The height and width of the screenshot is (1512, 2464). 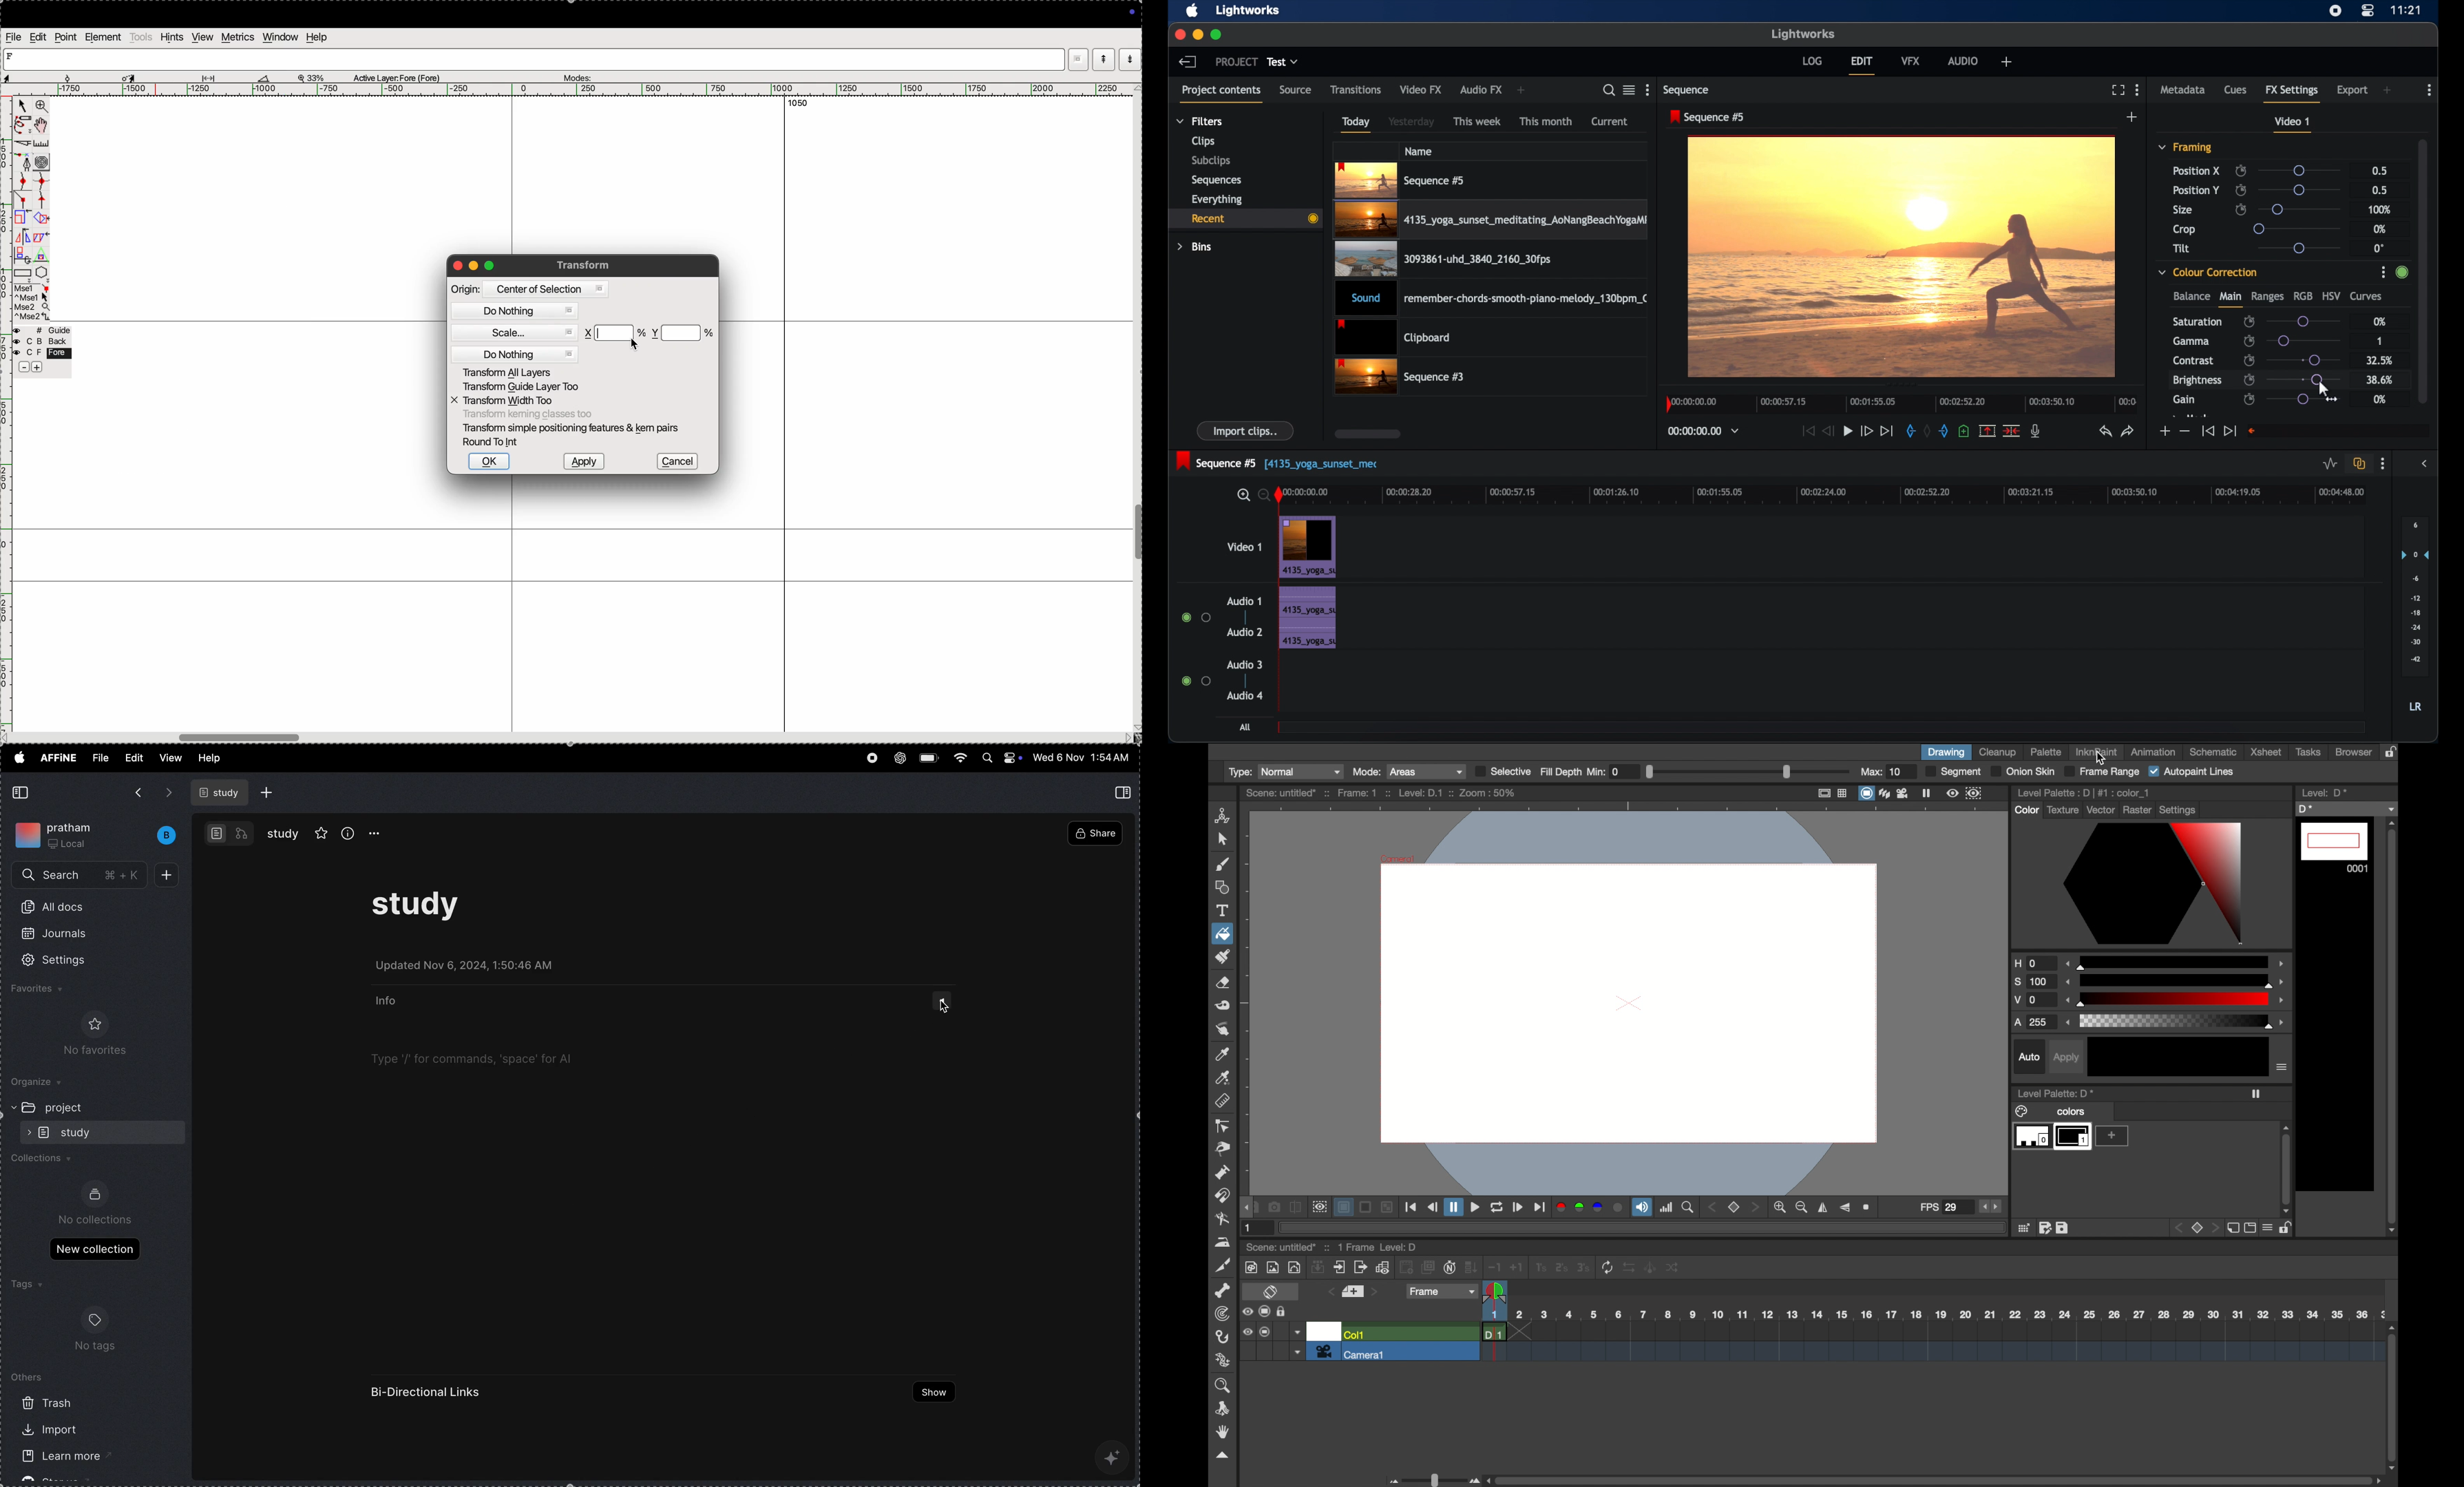 What do you see at coordinates (527, 415) in the screenshot?
I see `transform classes too` at bounding box center [527, 415].